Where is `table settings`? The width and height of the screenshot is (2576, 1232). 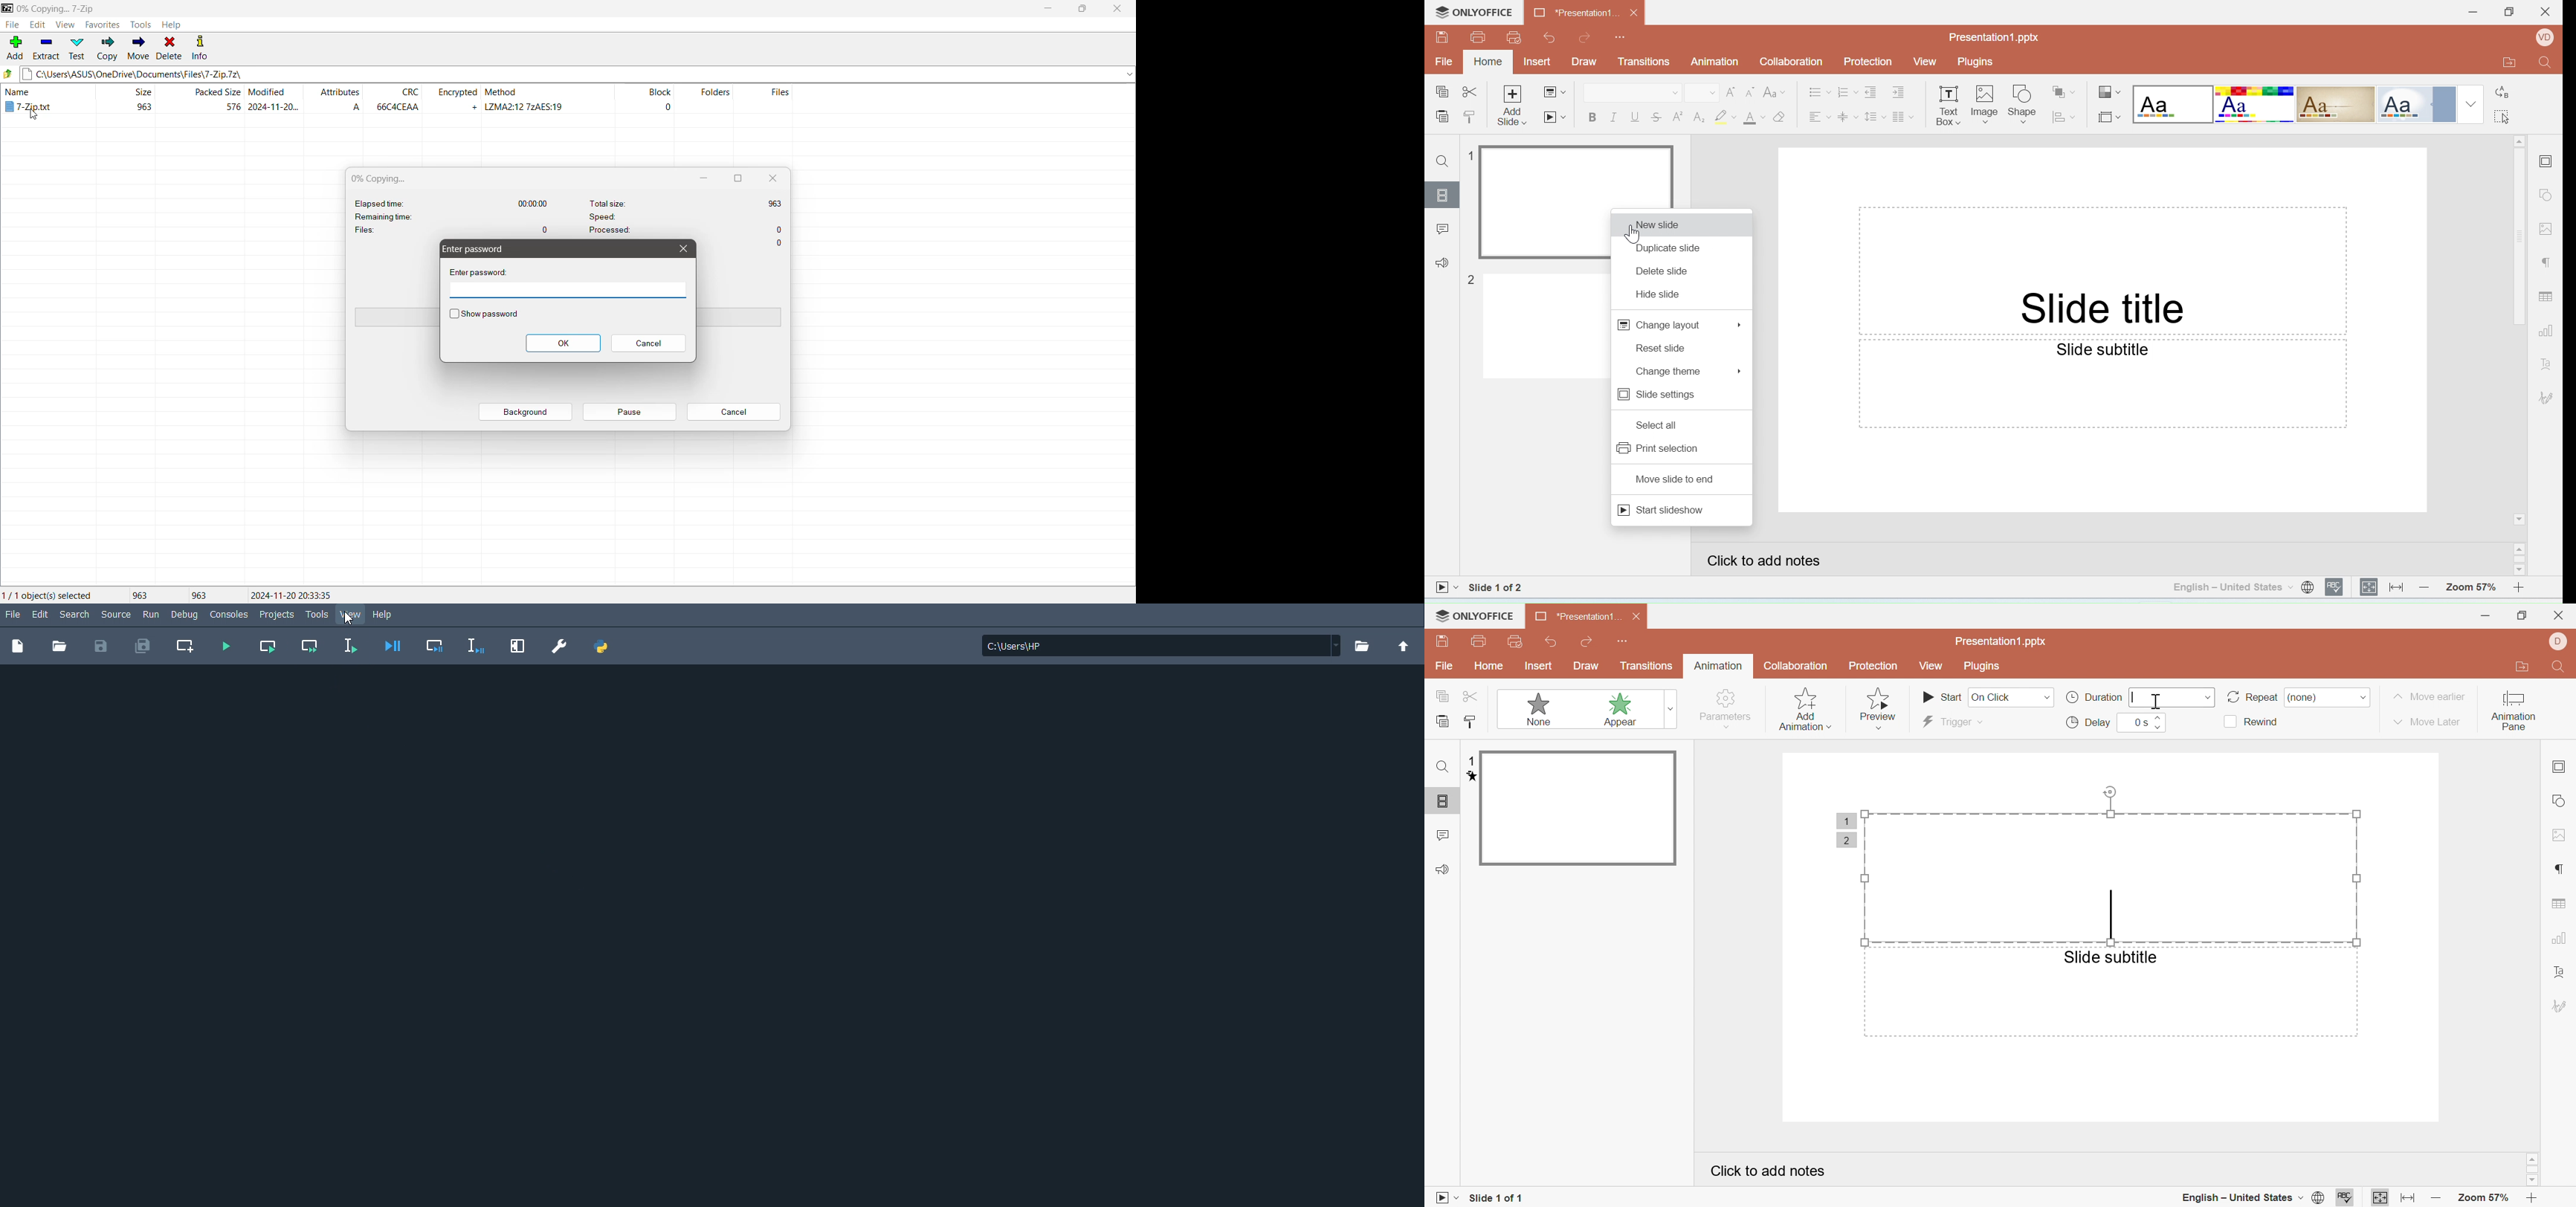 table settings is located at coordinates (2559, 903).